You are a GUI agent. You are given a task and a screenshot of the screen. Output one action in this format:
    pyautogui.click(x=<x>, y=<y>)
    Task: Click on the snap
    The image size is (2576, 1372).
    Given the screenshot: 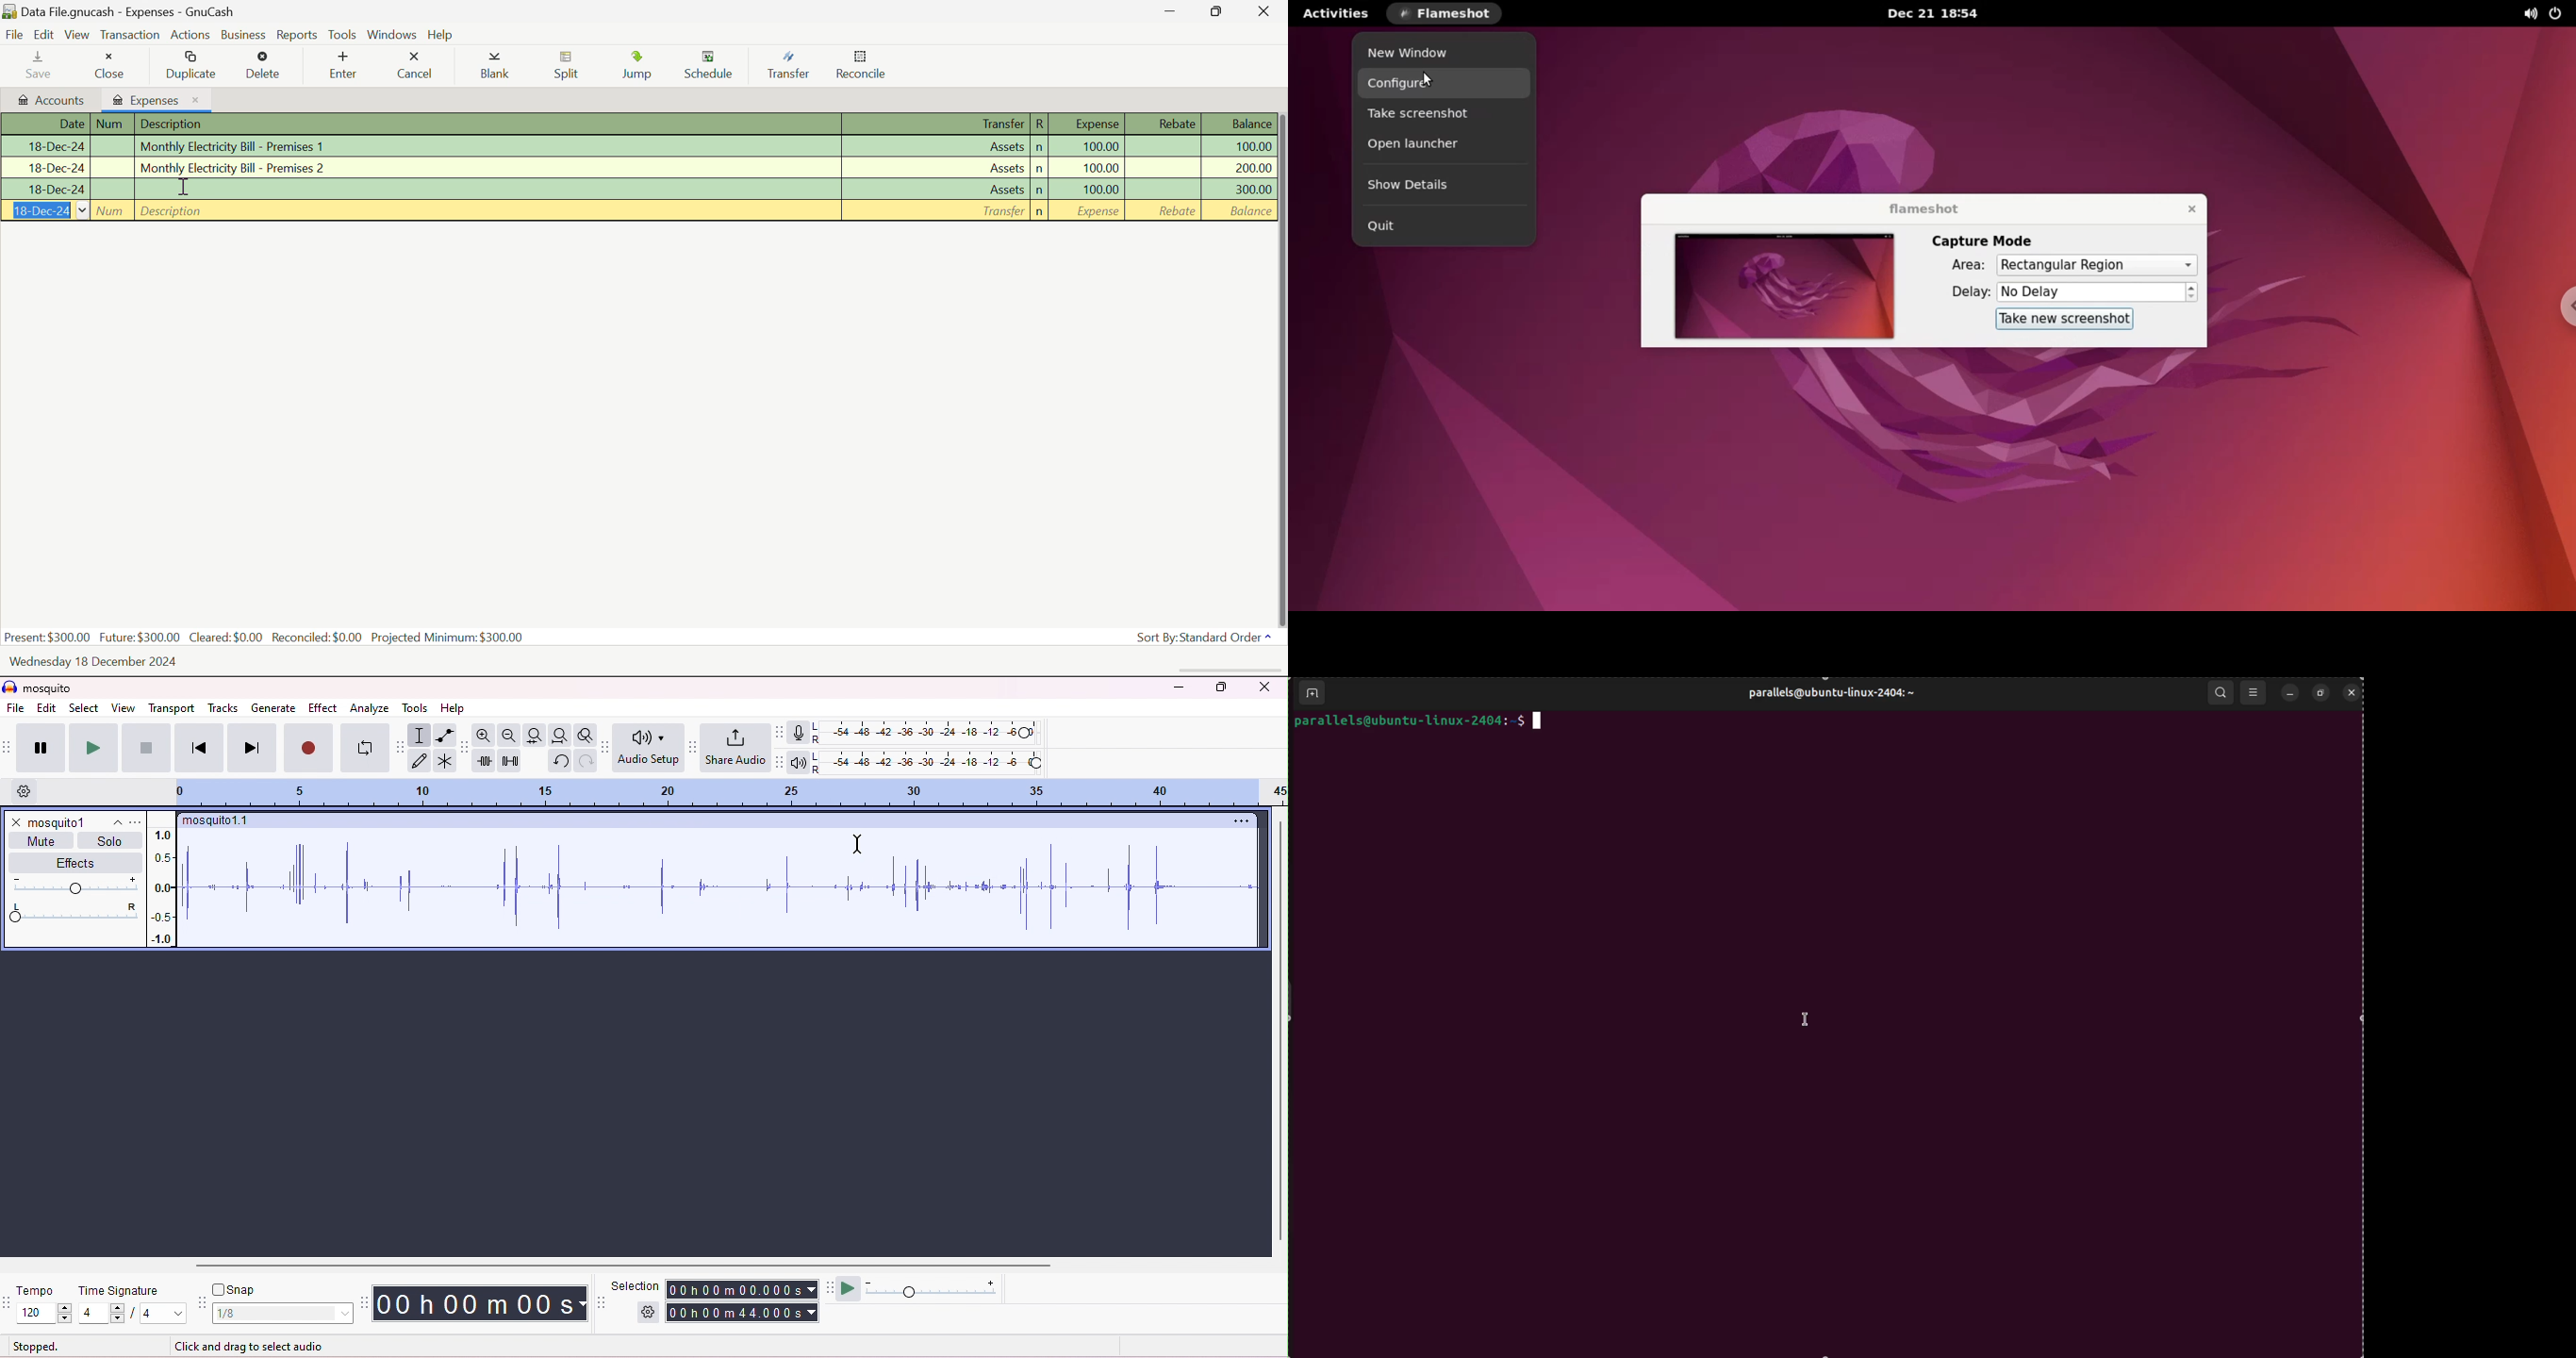 What is the action you would take?
    pyautogui.click(x=234, y=1289)
    